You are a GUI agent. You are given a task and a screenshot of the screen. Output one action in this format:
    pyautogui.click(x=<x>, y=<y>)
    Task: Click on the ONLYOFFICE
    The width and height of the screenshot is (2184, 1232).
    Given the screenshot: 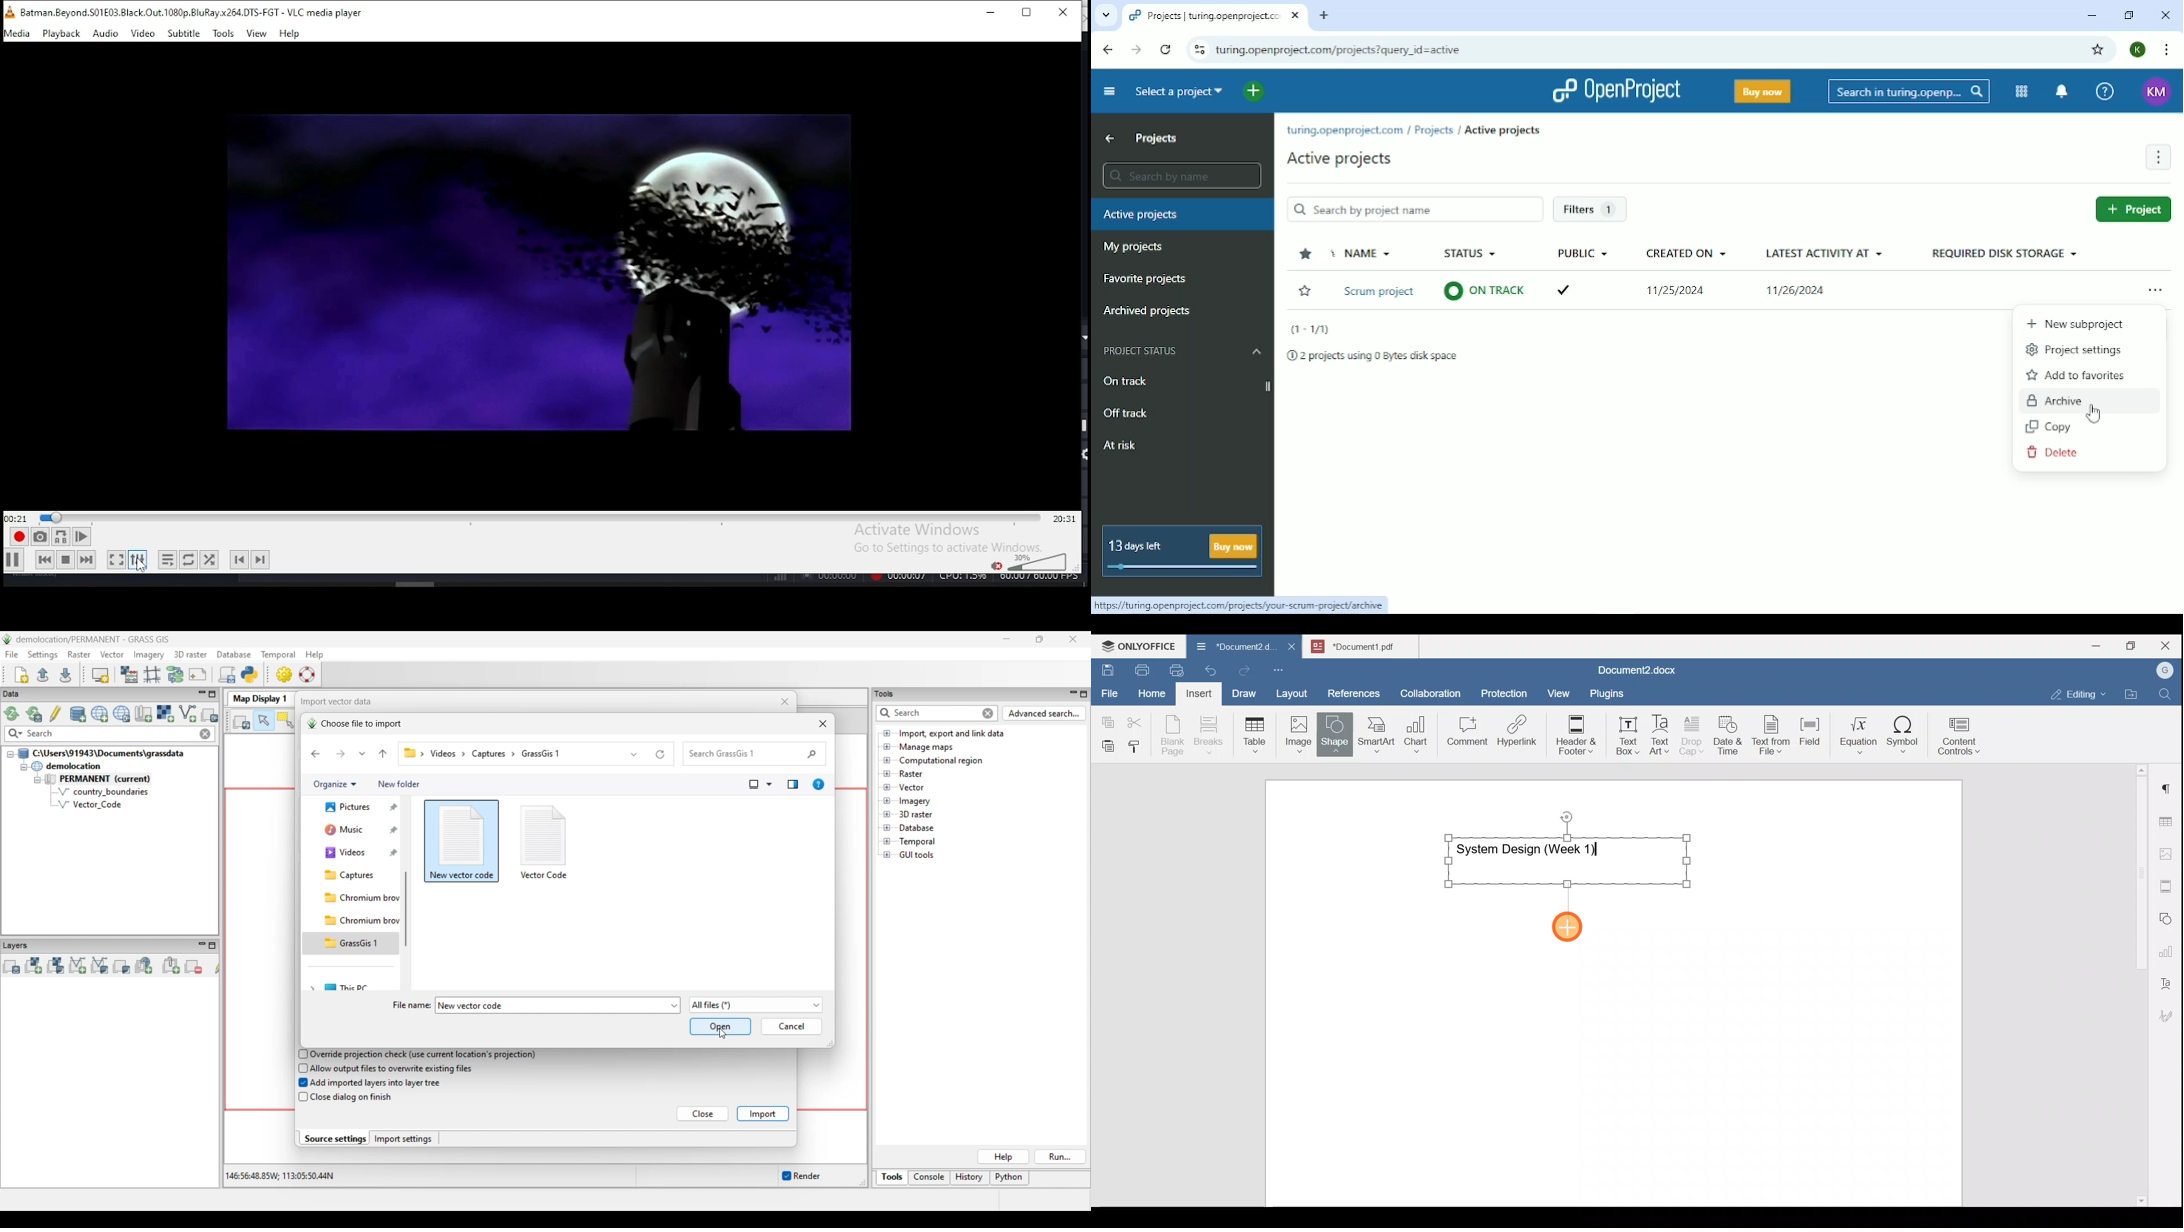 What is the action you would take?
    pyautogui.click(x=1139, y=645)
    